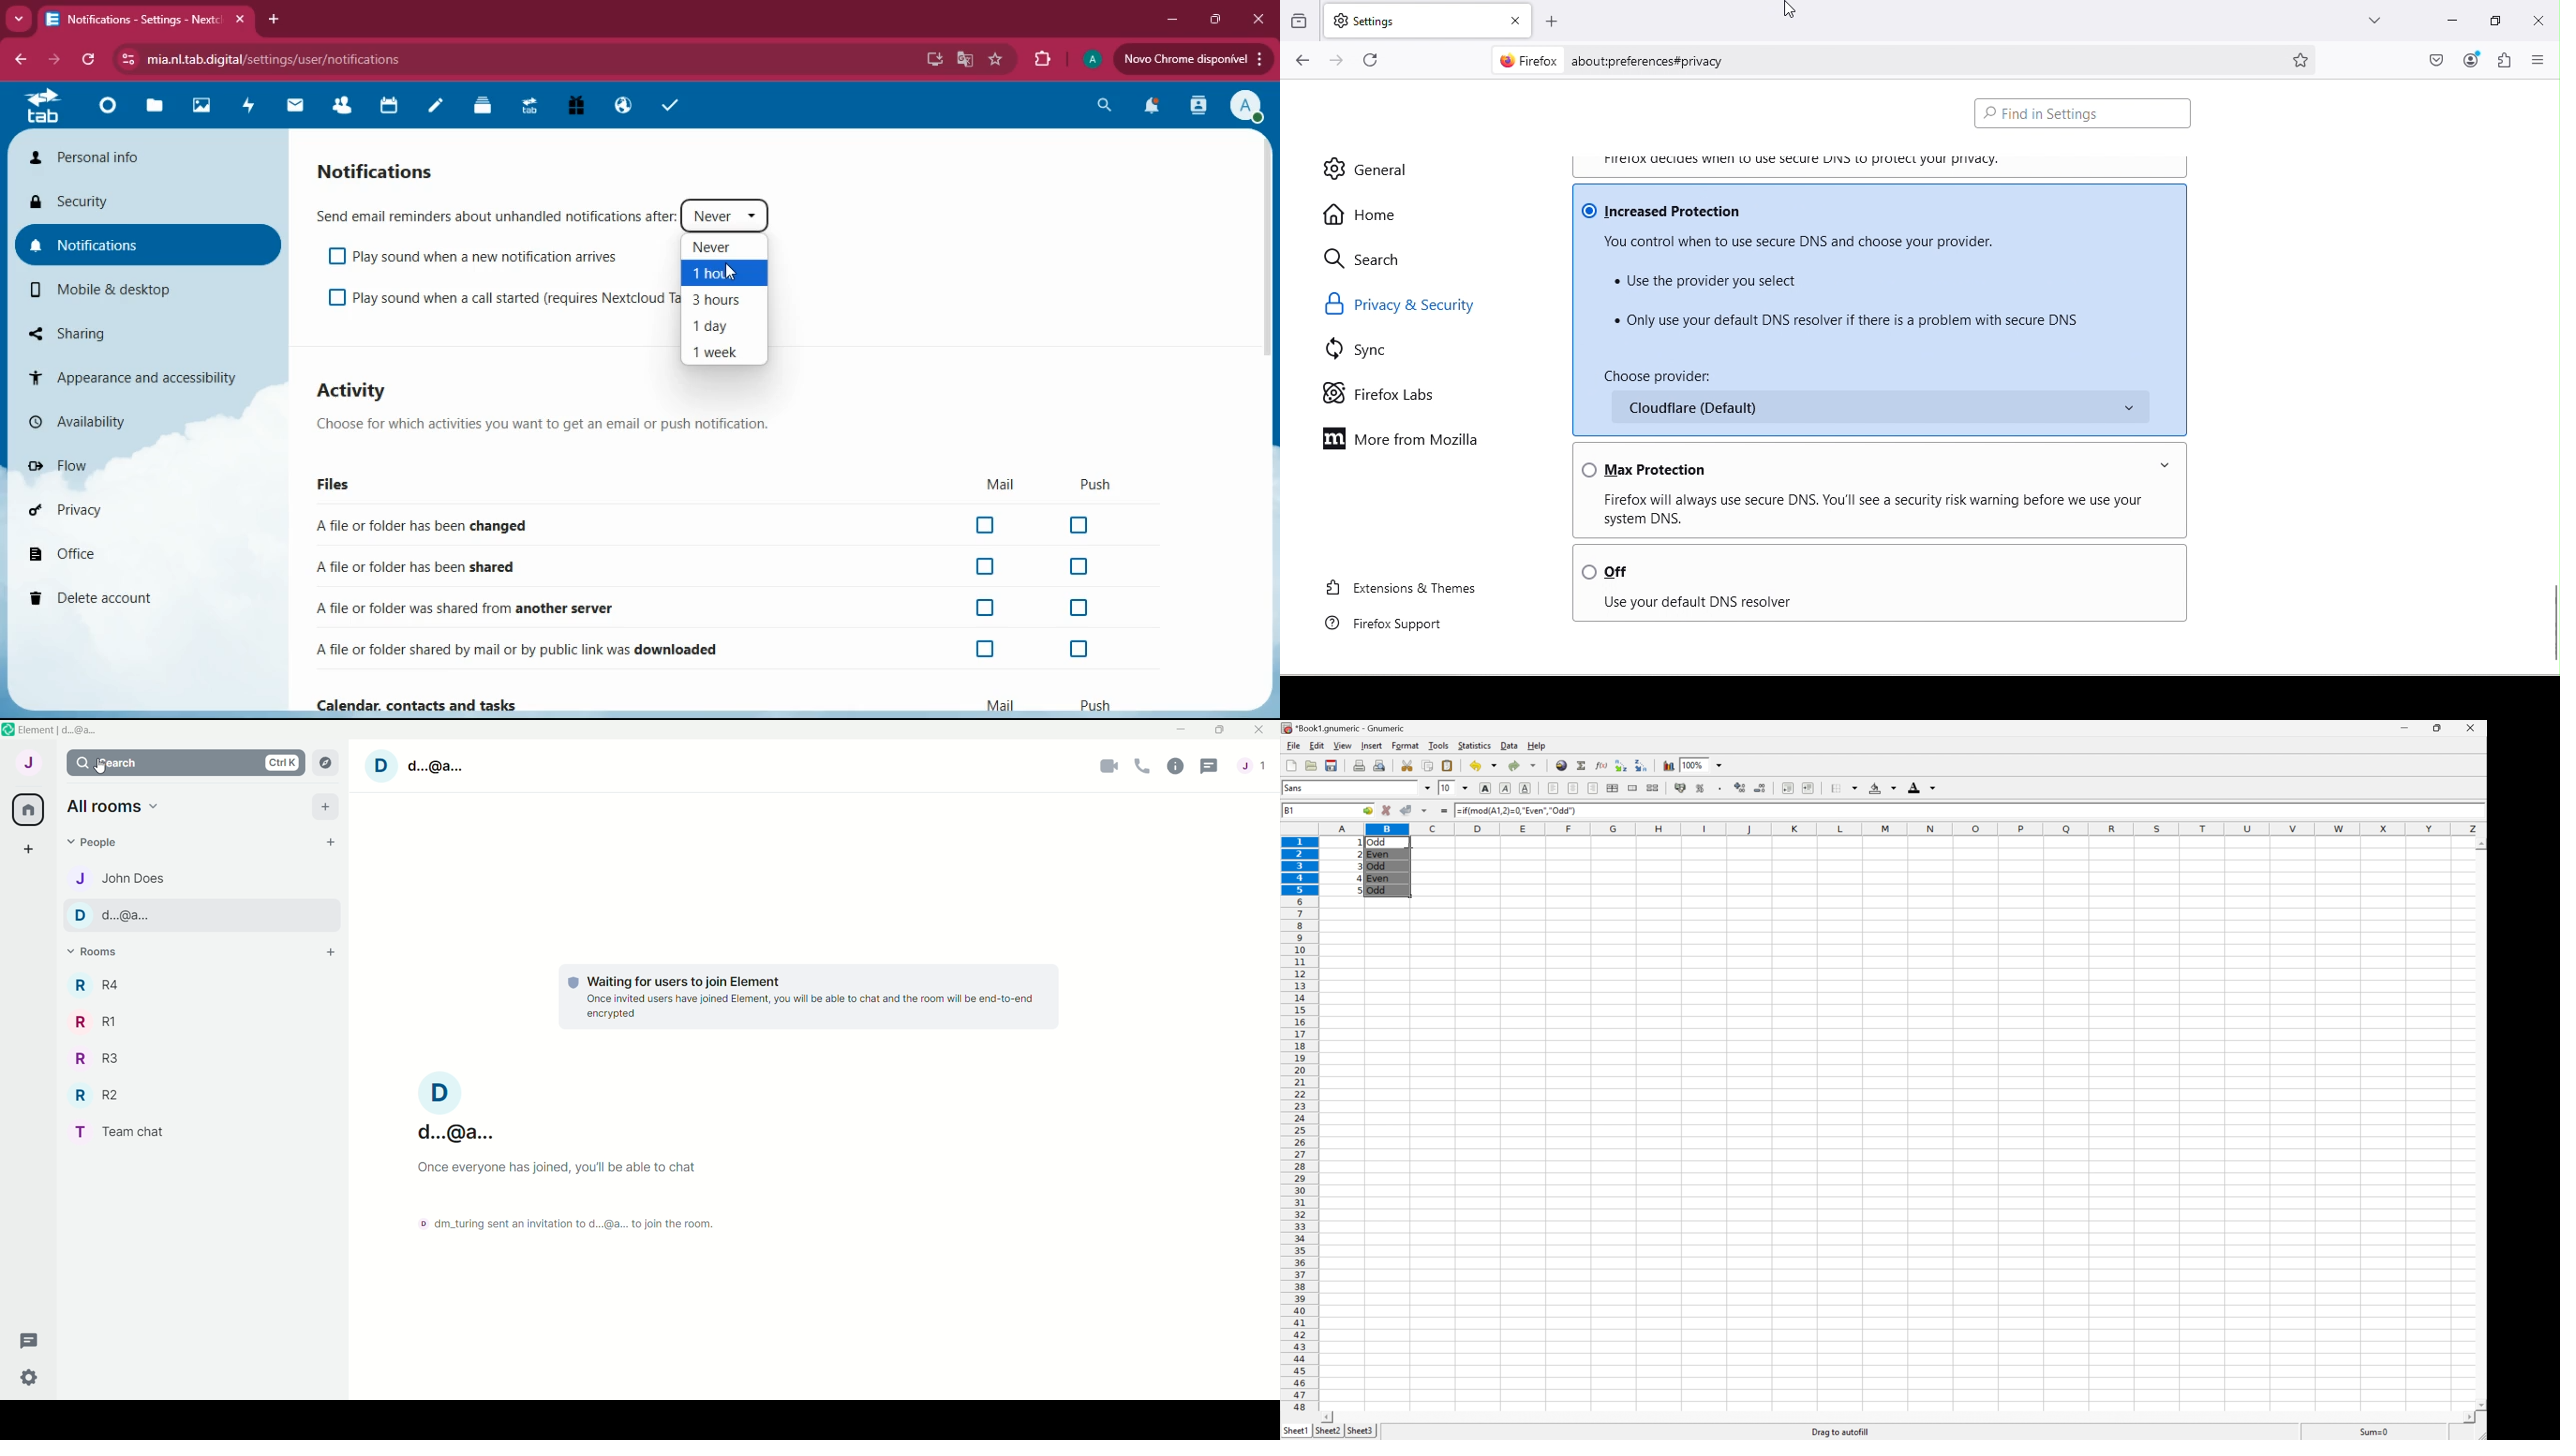  Describe the element at coordinates (1527, 765) in the screenshot. I see `Redo` at that location.